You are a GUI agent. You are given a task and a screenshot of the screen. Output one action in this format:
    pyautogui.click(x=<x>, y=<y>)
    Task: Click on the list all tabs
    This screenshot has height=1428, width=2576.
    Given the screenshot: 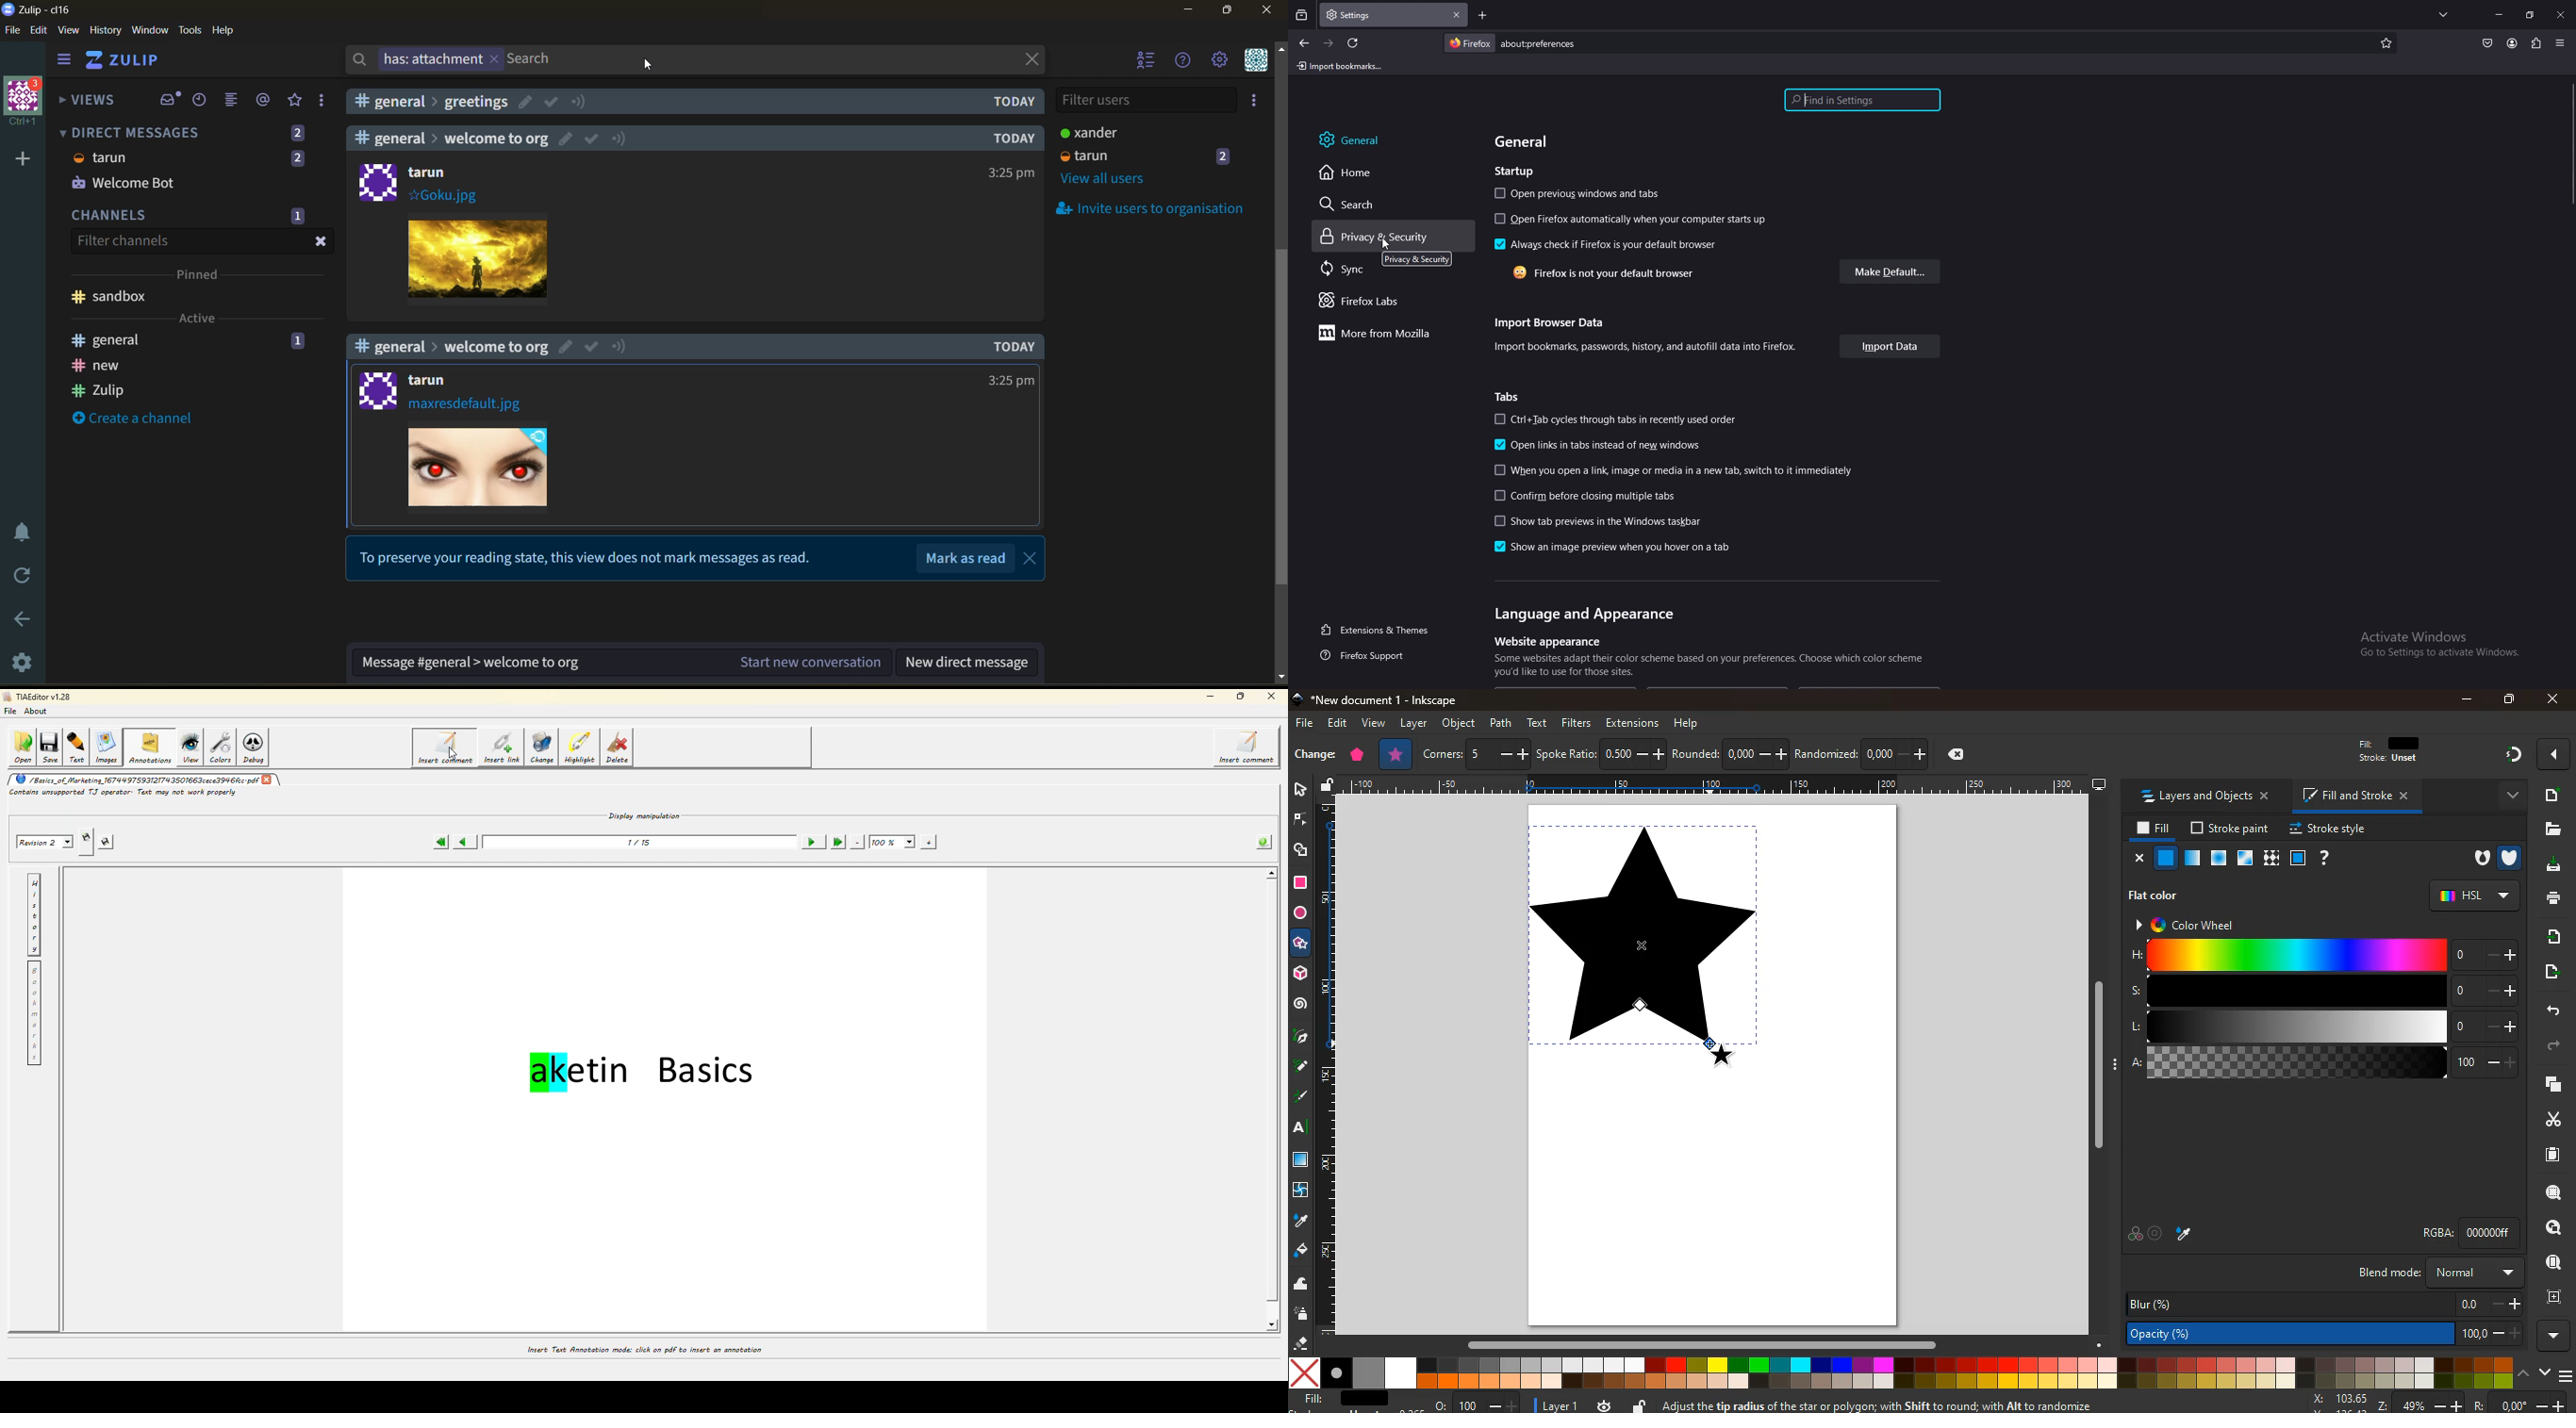 What is the action you would take?
    pyautogui.click(x=2443, y=14)
    